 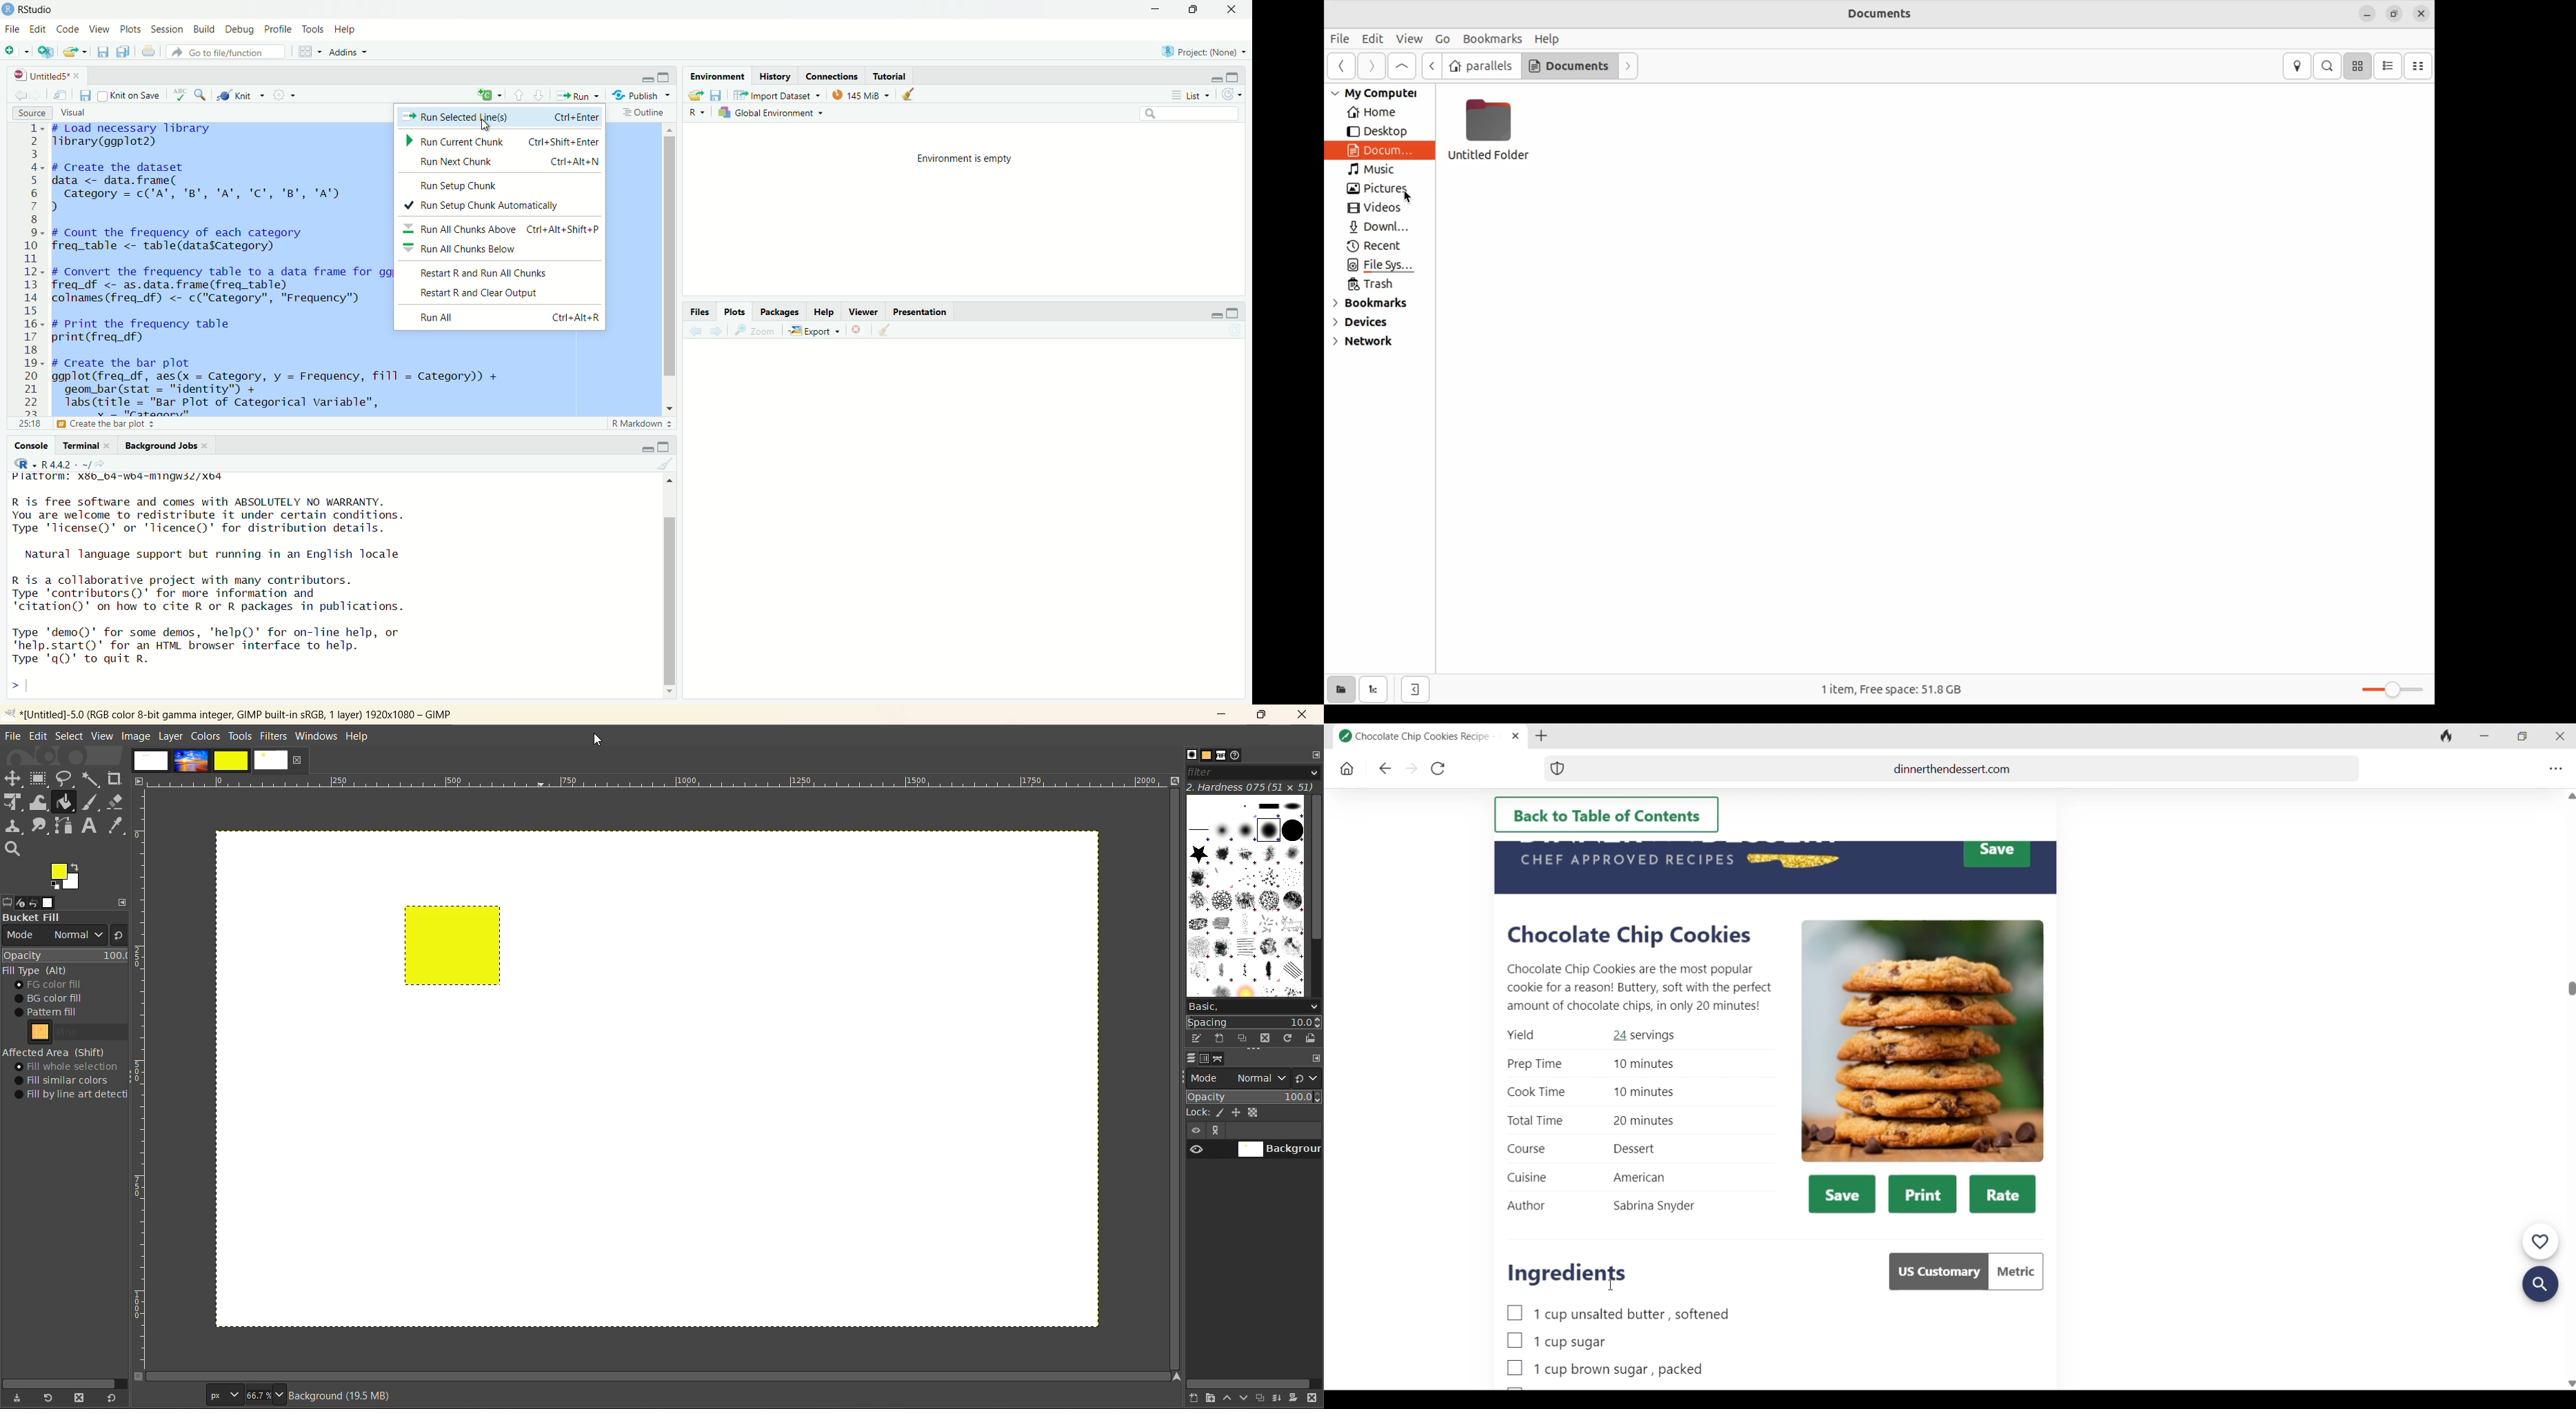 What do you see at coordinates (813, 331) in the screenshot?
I see `export` at bounding box center [813, 331].